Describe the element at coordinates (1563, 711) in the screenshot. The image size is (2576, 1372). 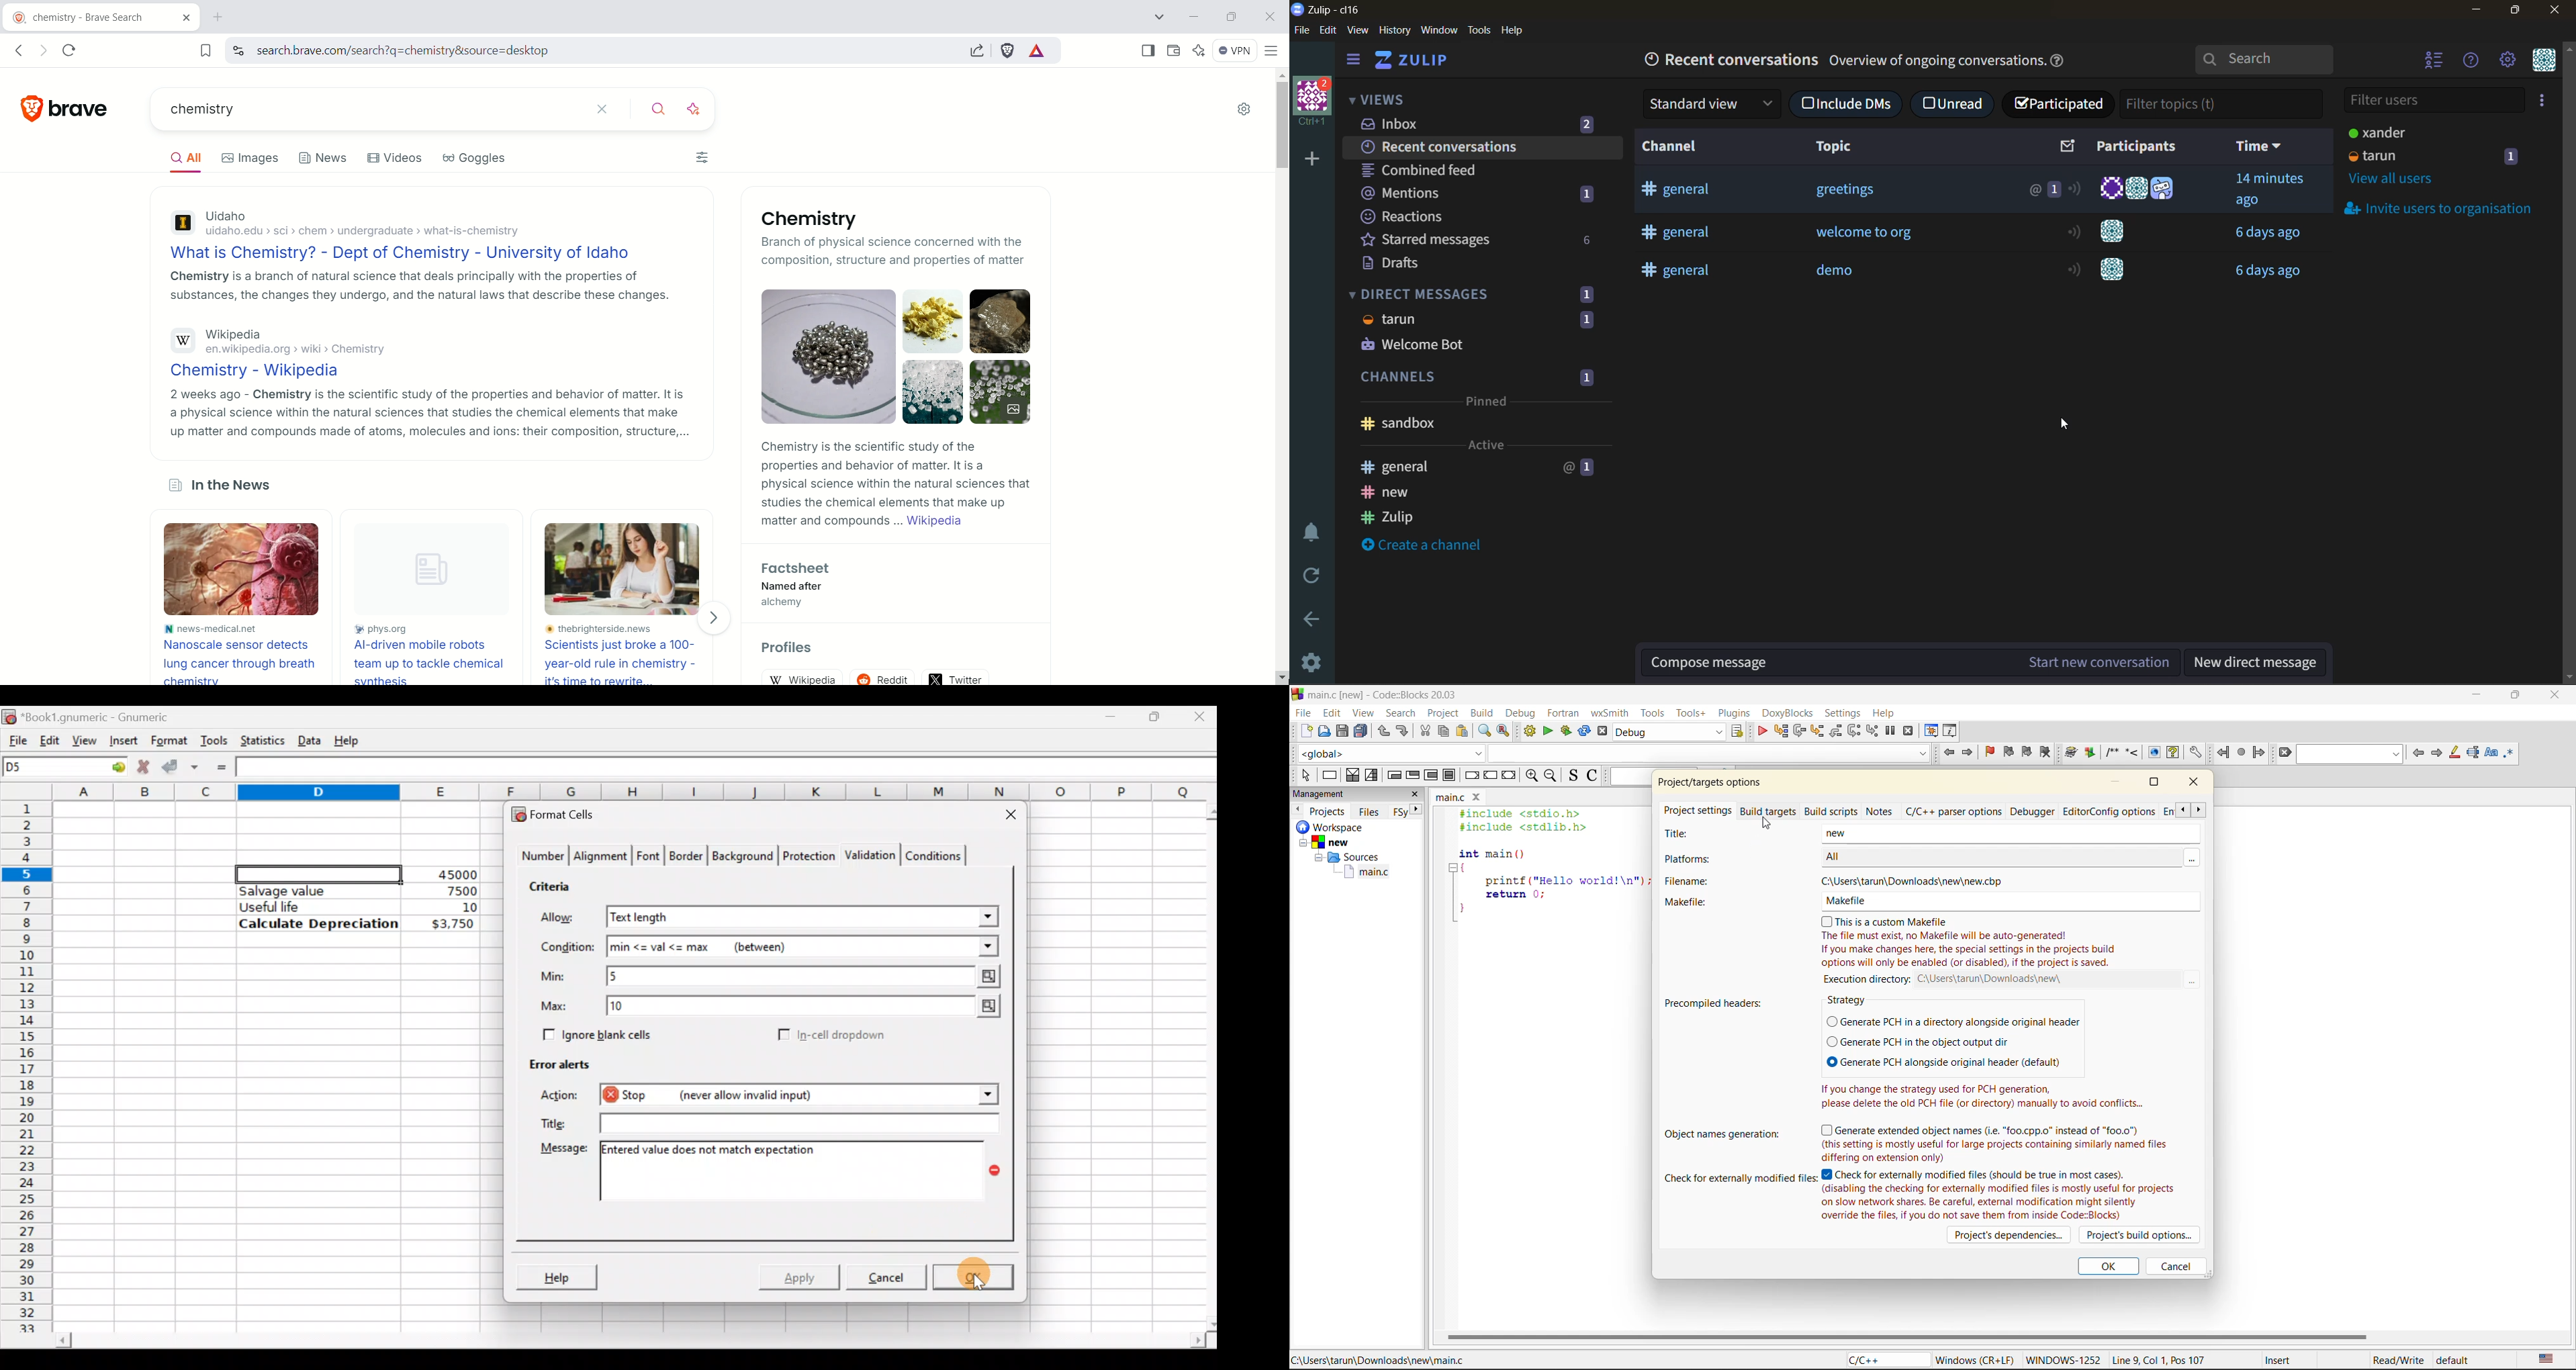
I see `fortran` at that location.